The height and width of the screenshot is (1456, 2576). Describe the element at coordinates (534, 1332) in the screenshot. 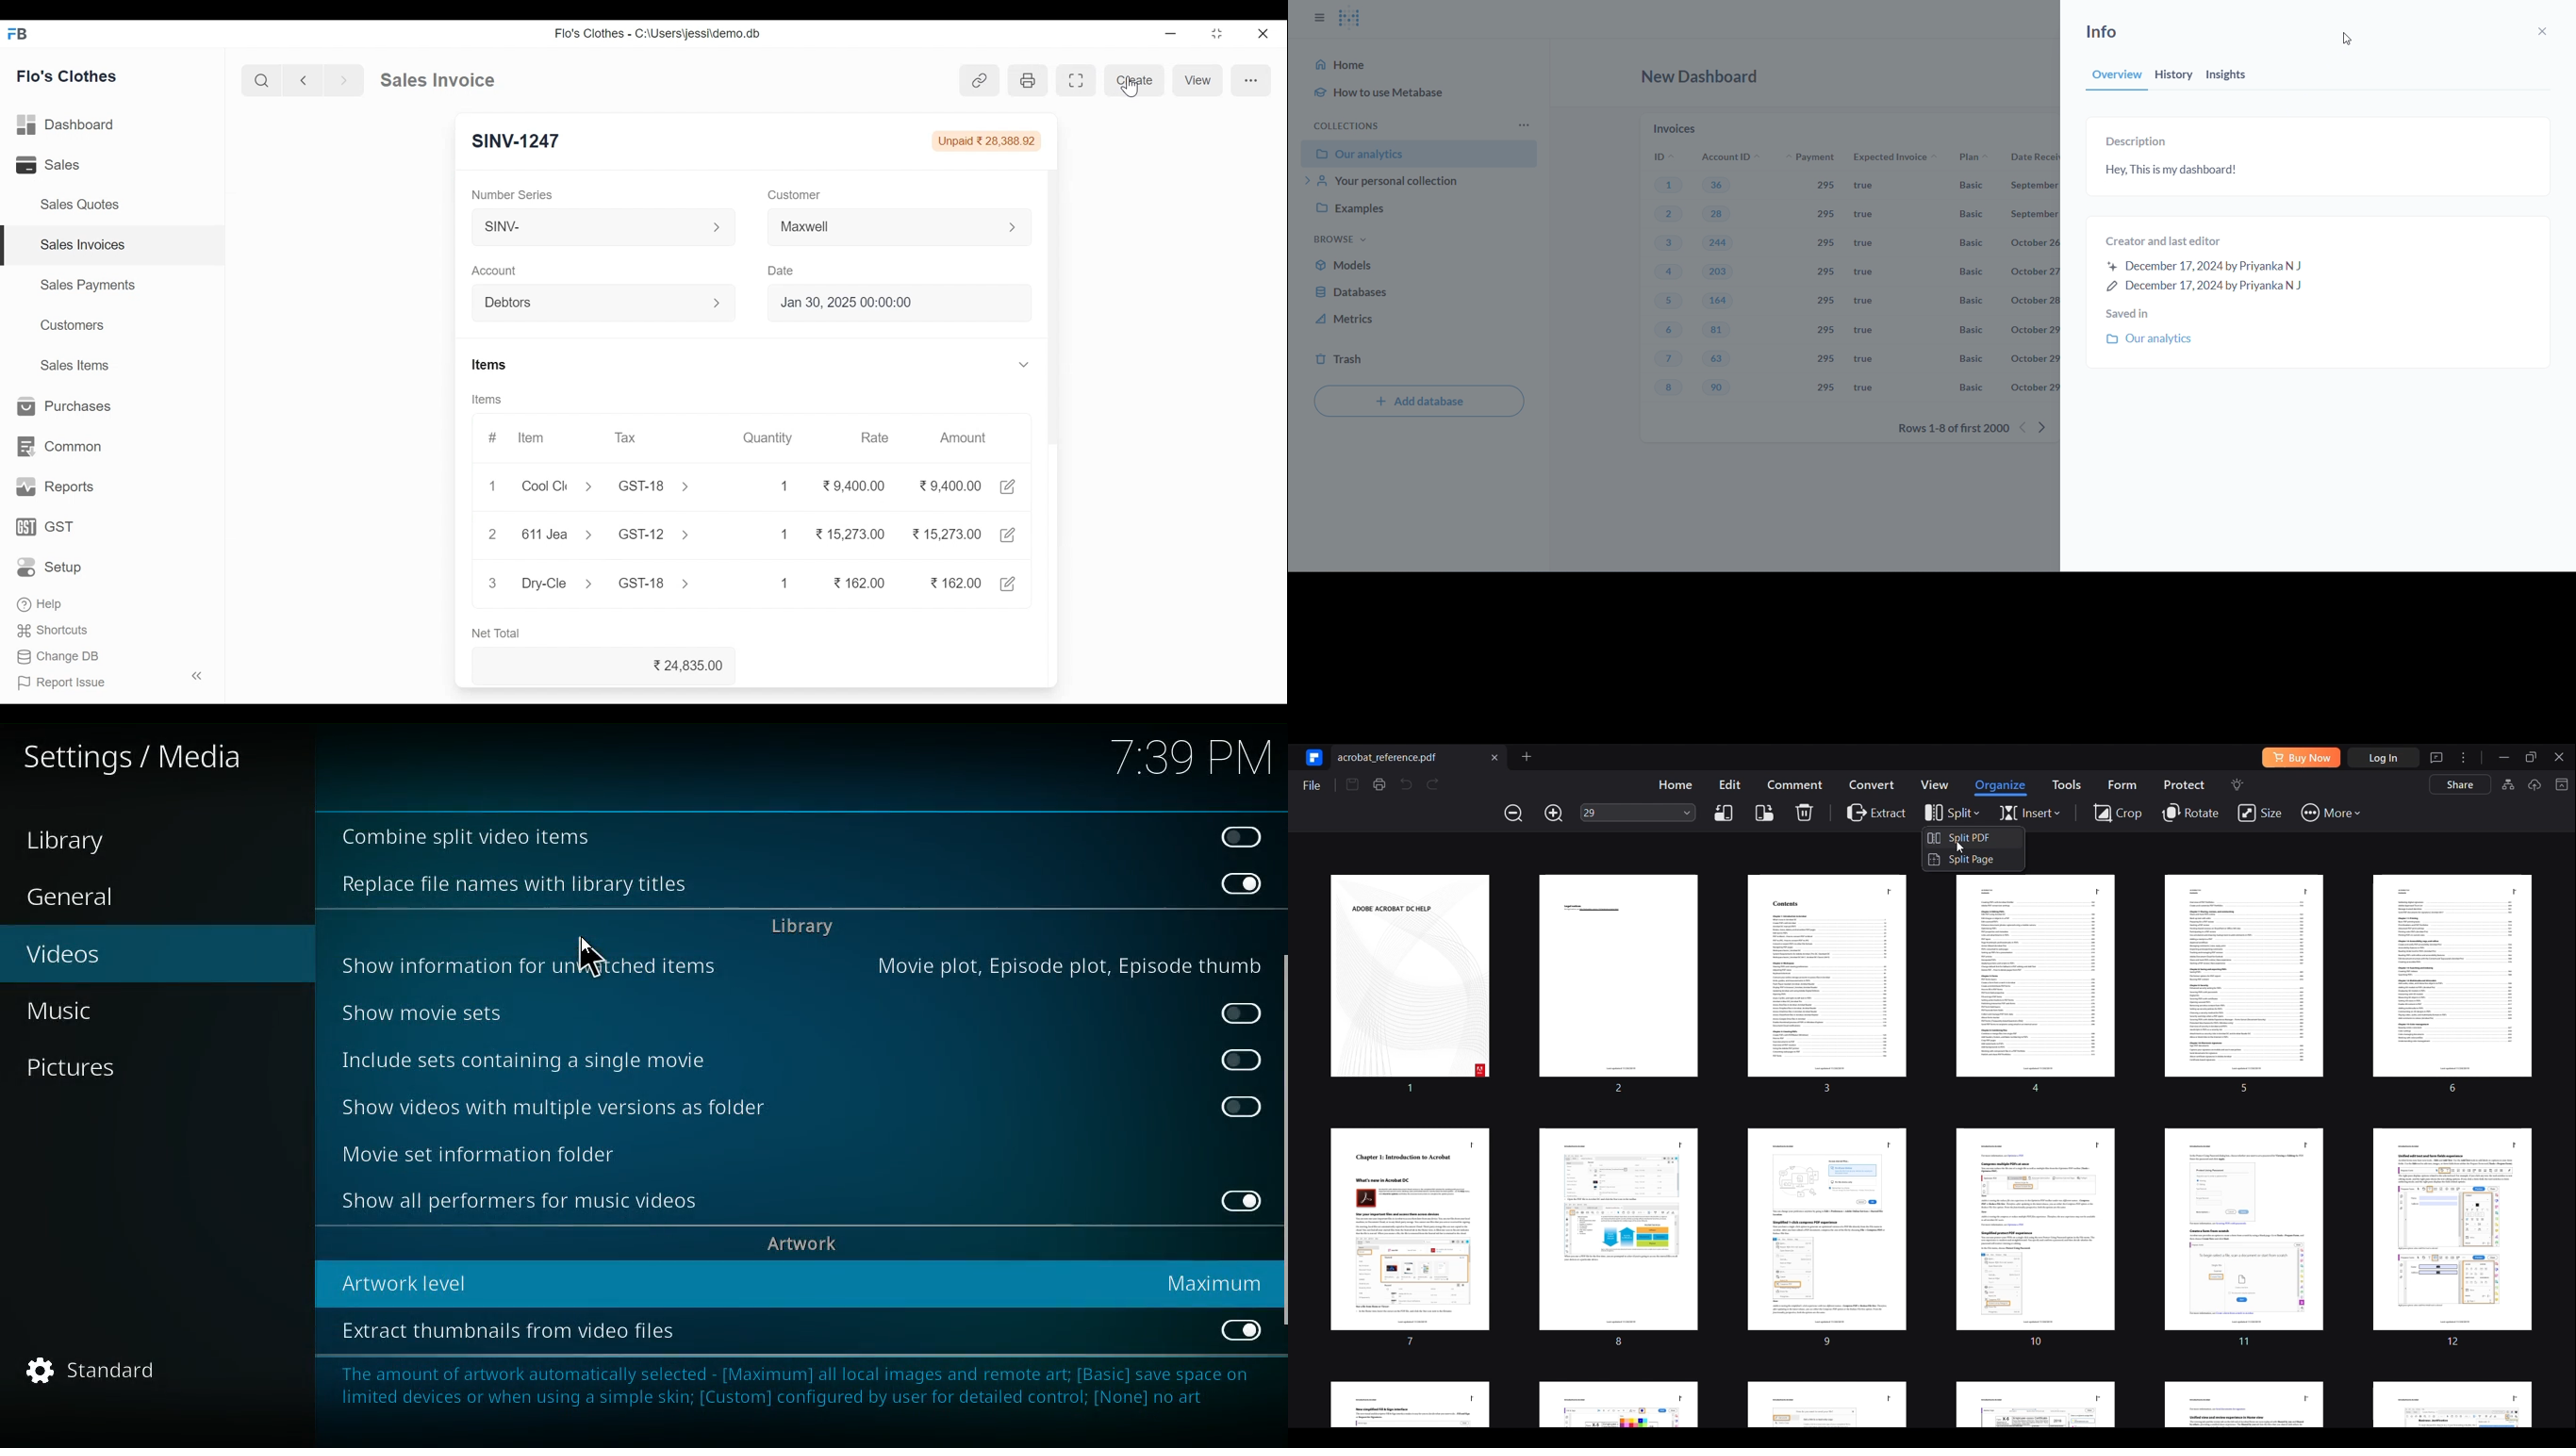

I see `exact thumbnails from video files` at that location.